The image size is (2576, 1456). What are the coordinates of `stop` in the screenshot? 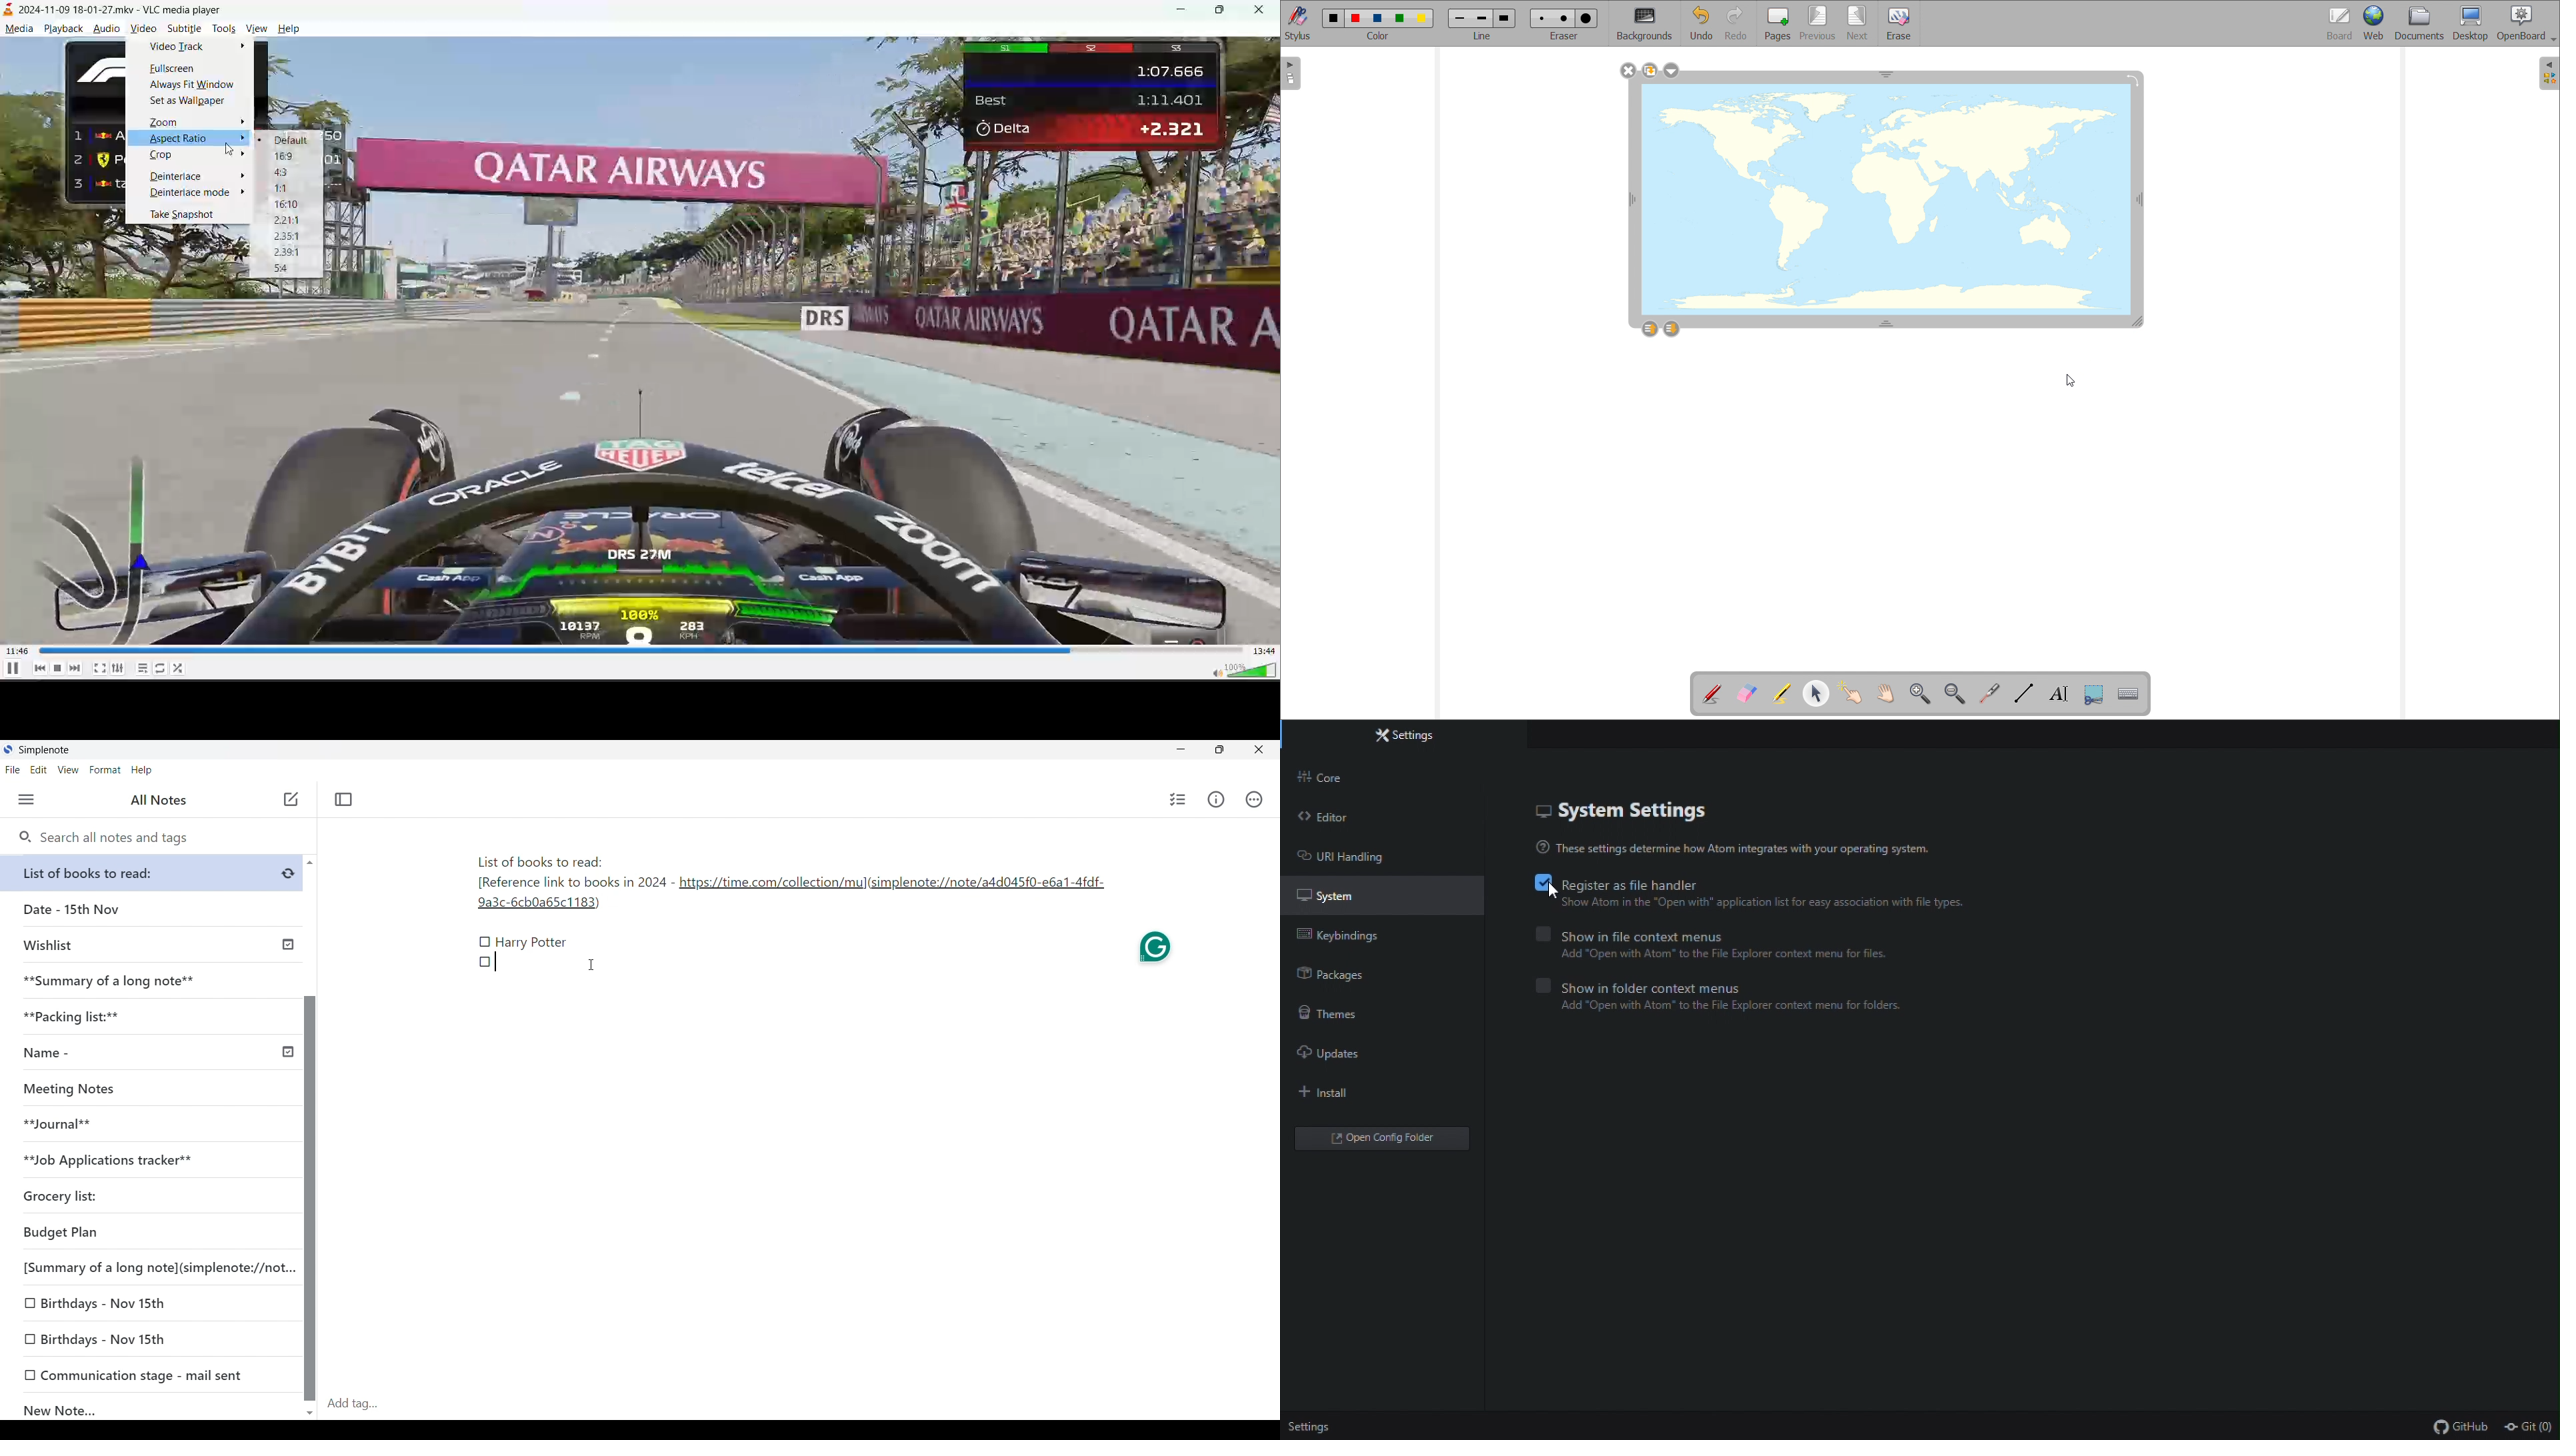 It's located at (59, 669).